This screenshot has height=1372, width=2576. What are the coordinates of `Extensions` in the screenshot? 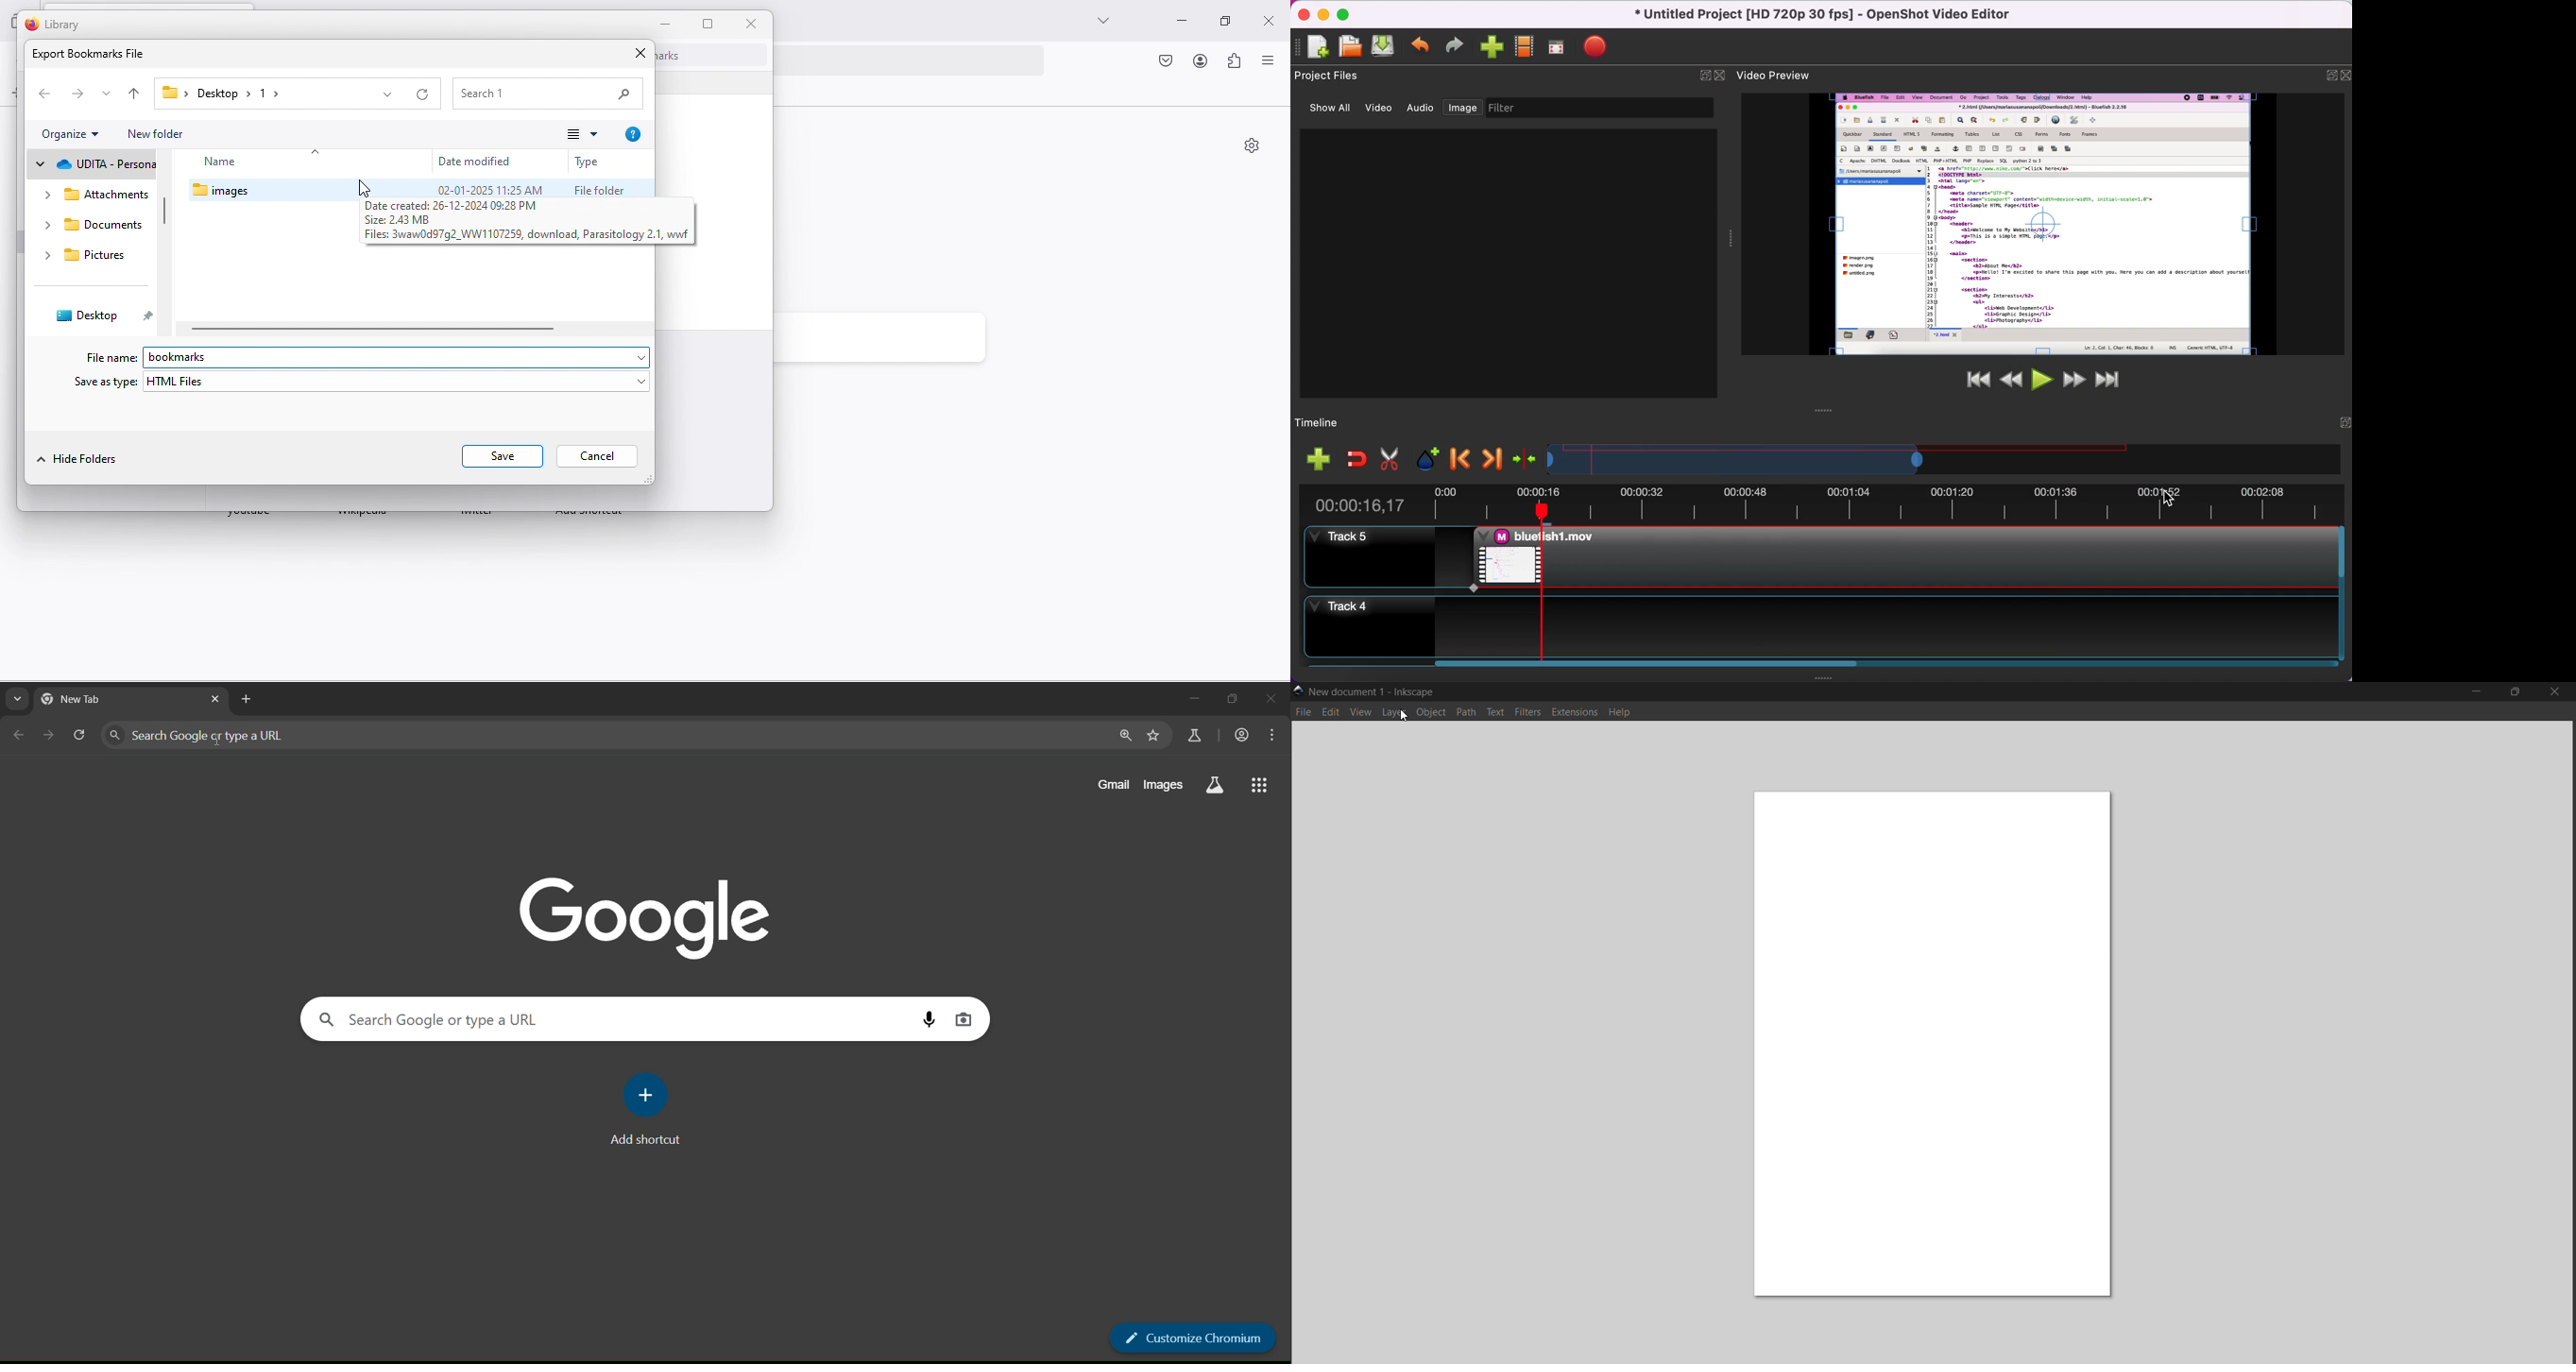 It's located at (1576, 713).